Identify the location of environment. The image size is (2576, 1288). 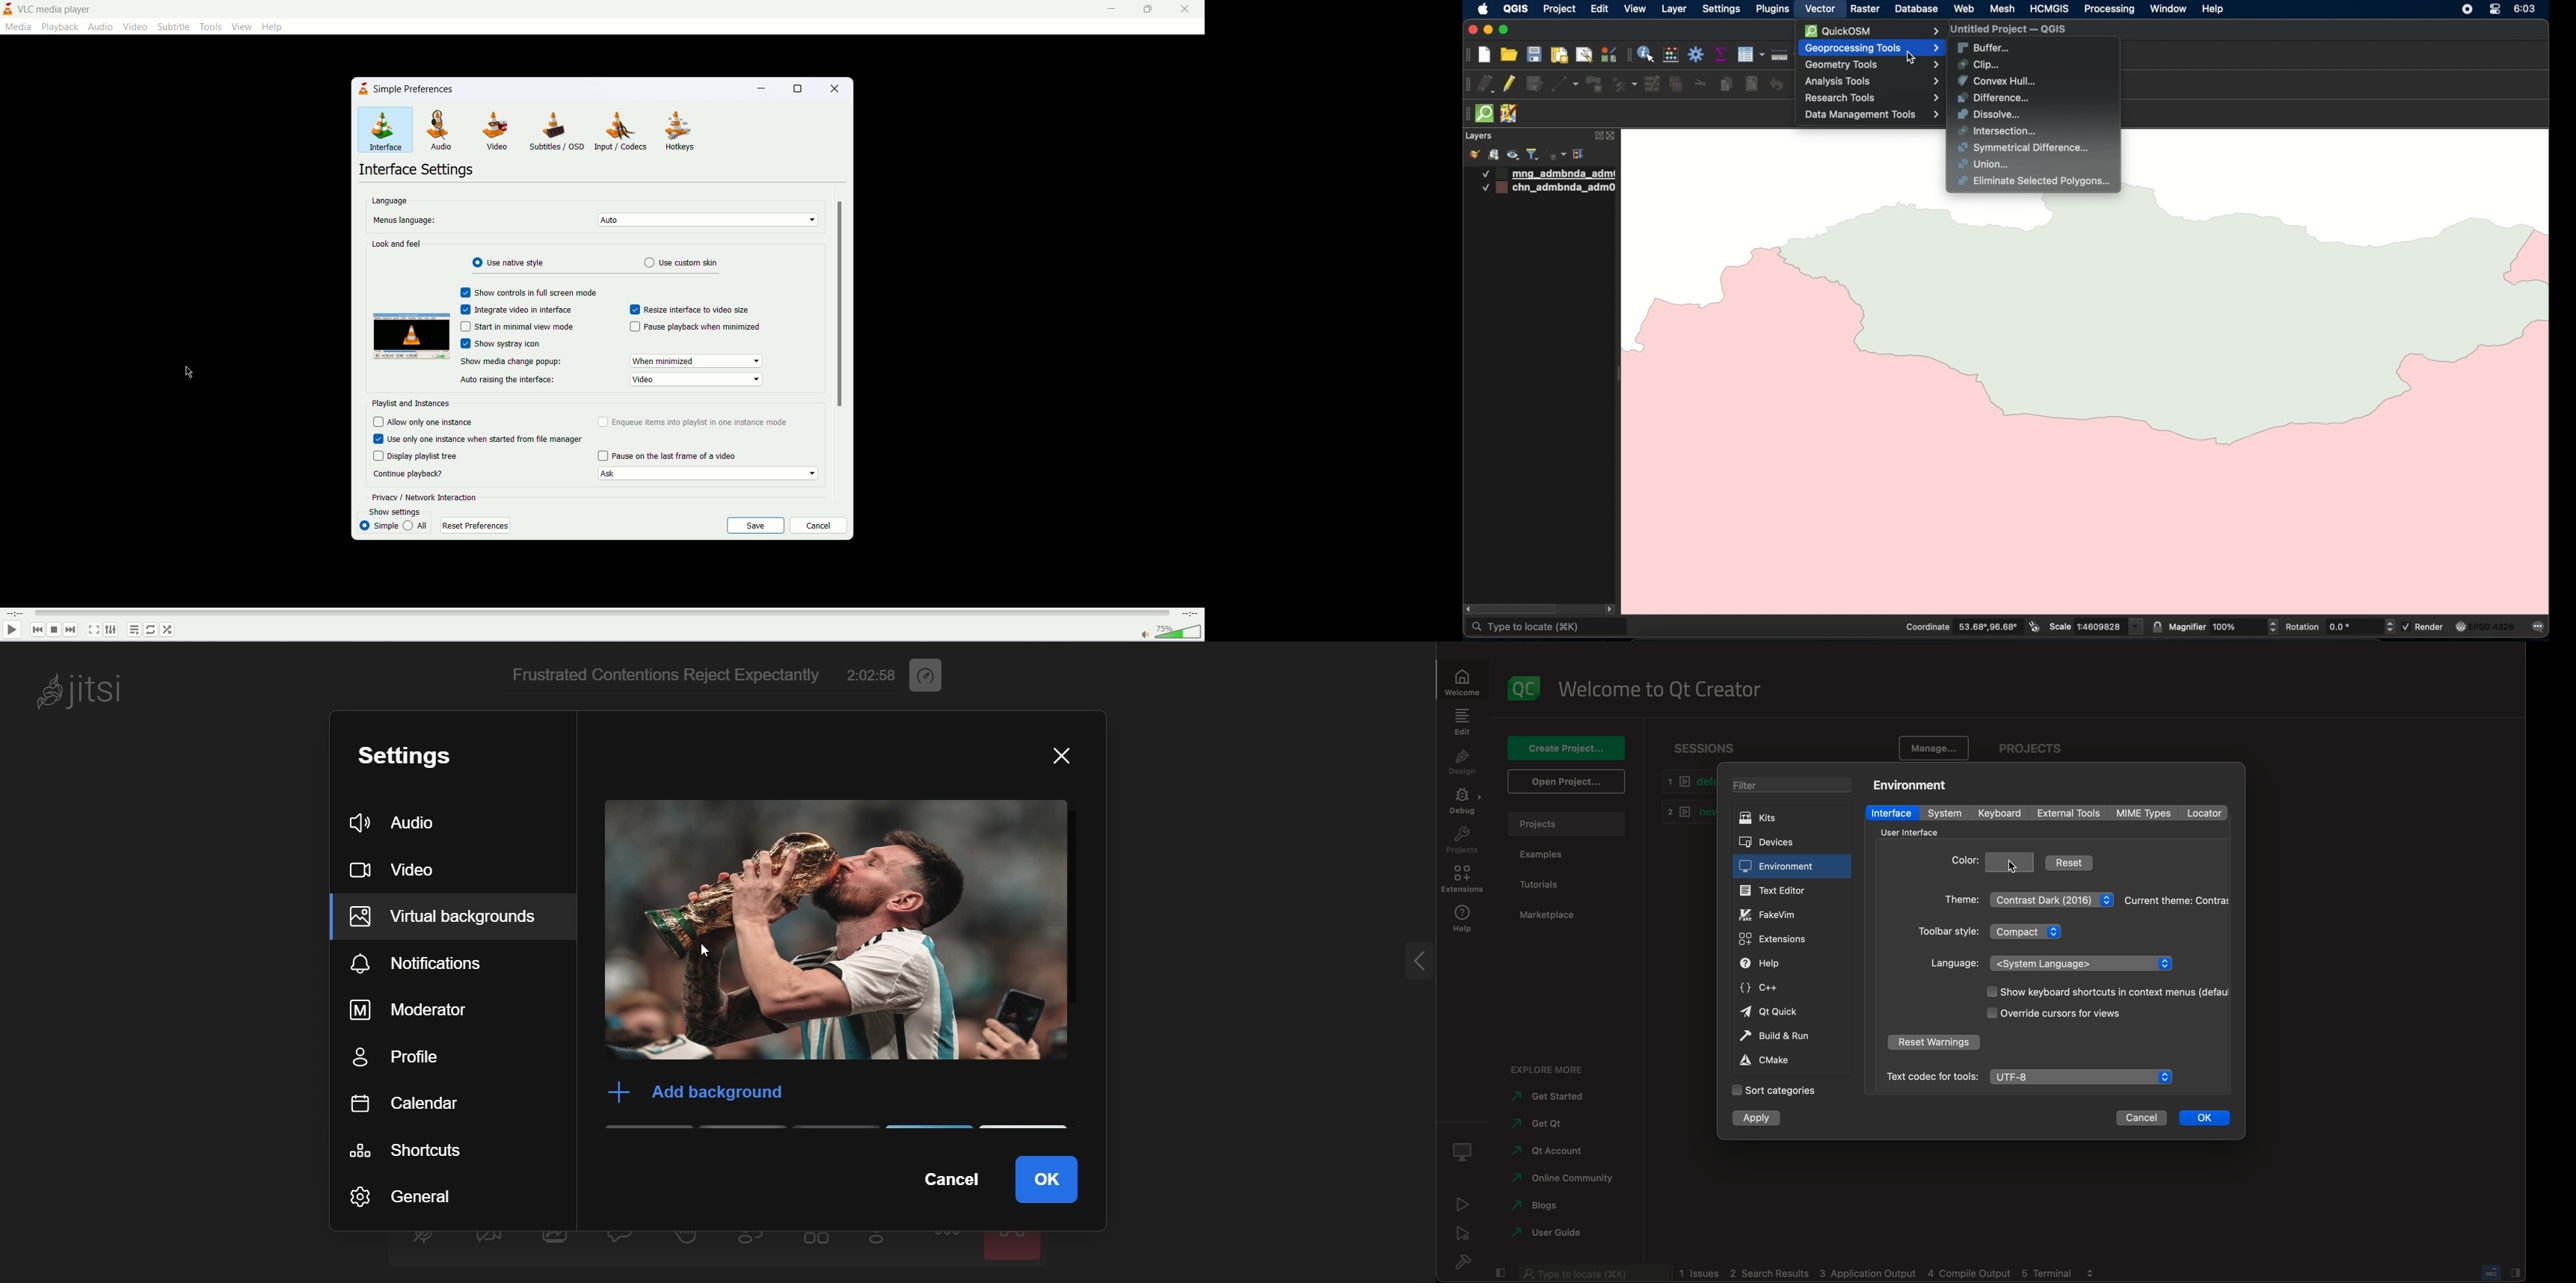
(1792, 866).